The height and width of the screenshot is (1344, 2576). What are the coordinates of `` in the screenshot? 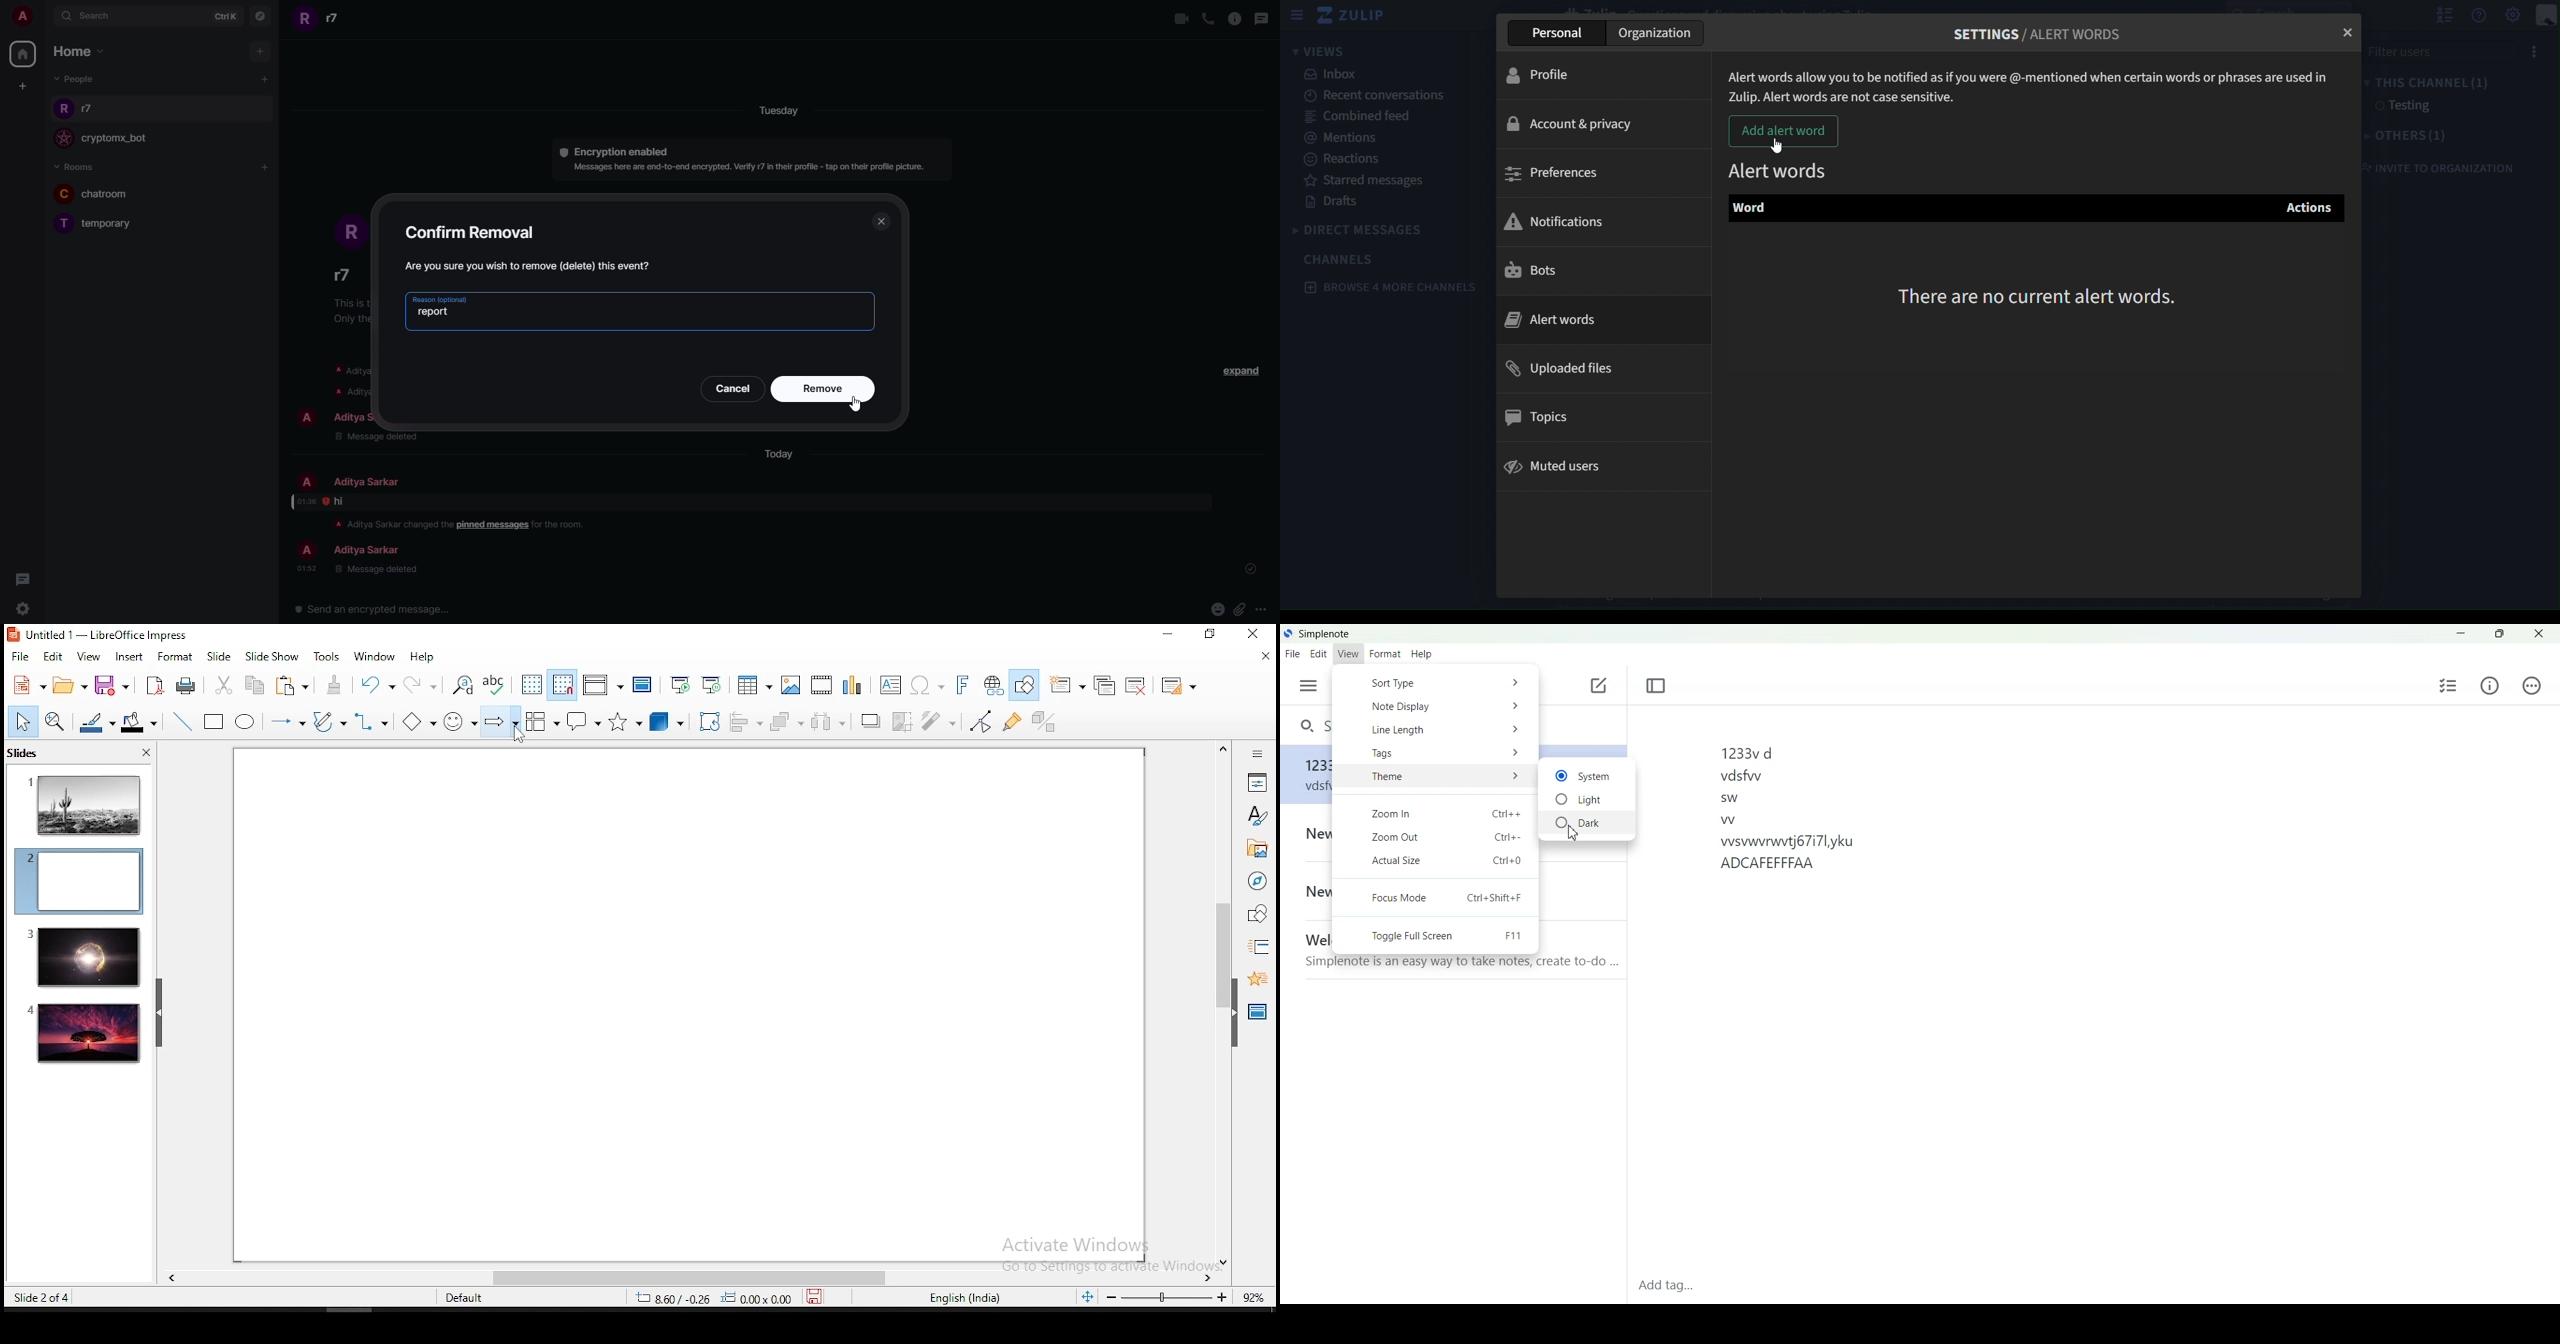 It's located at (1255, 753).